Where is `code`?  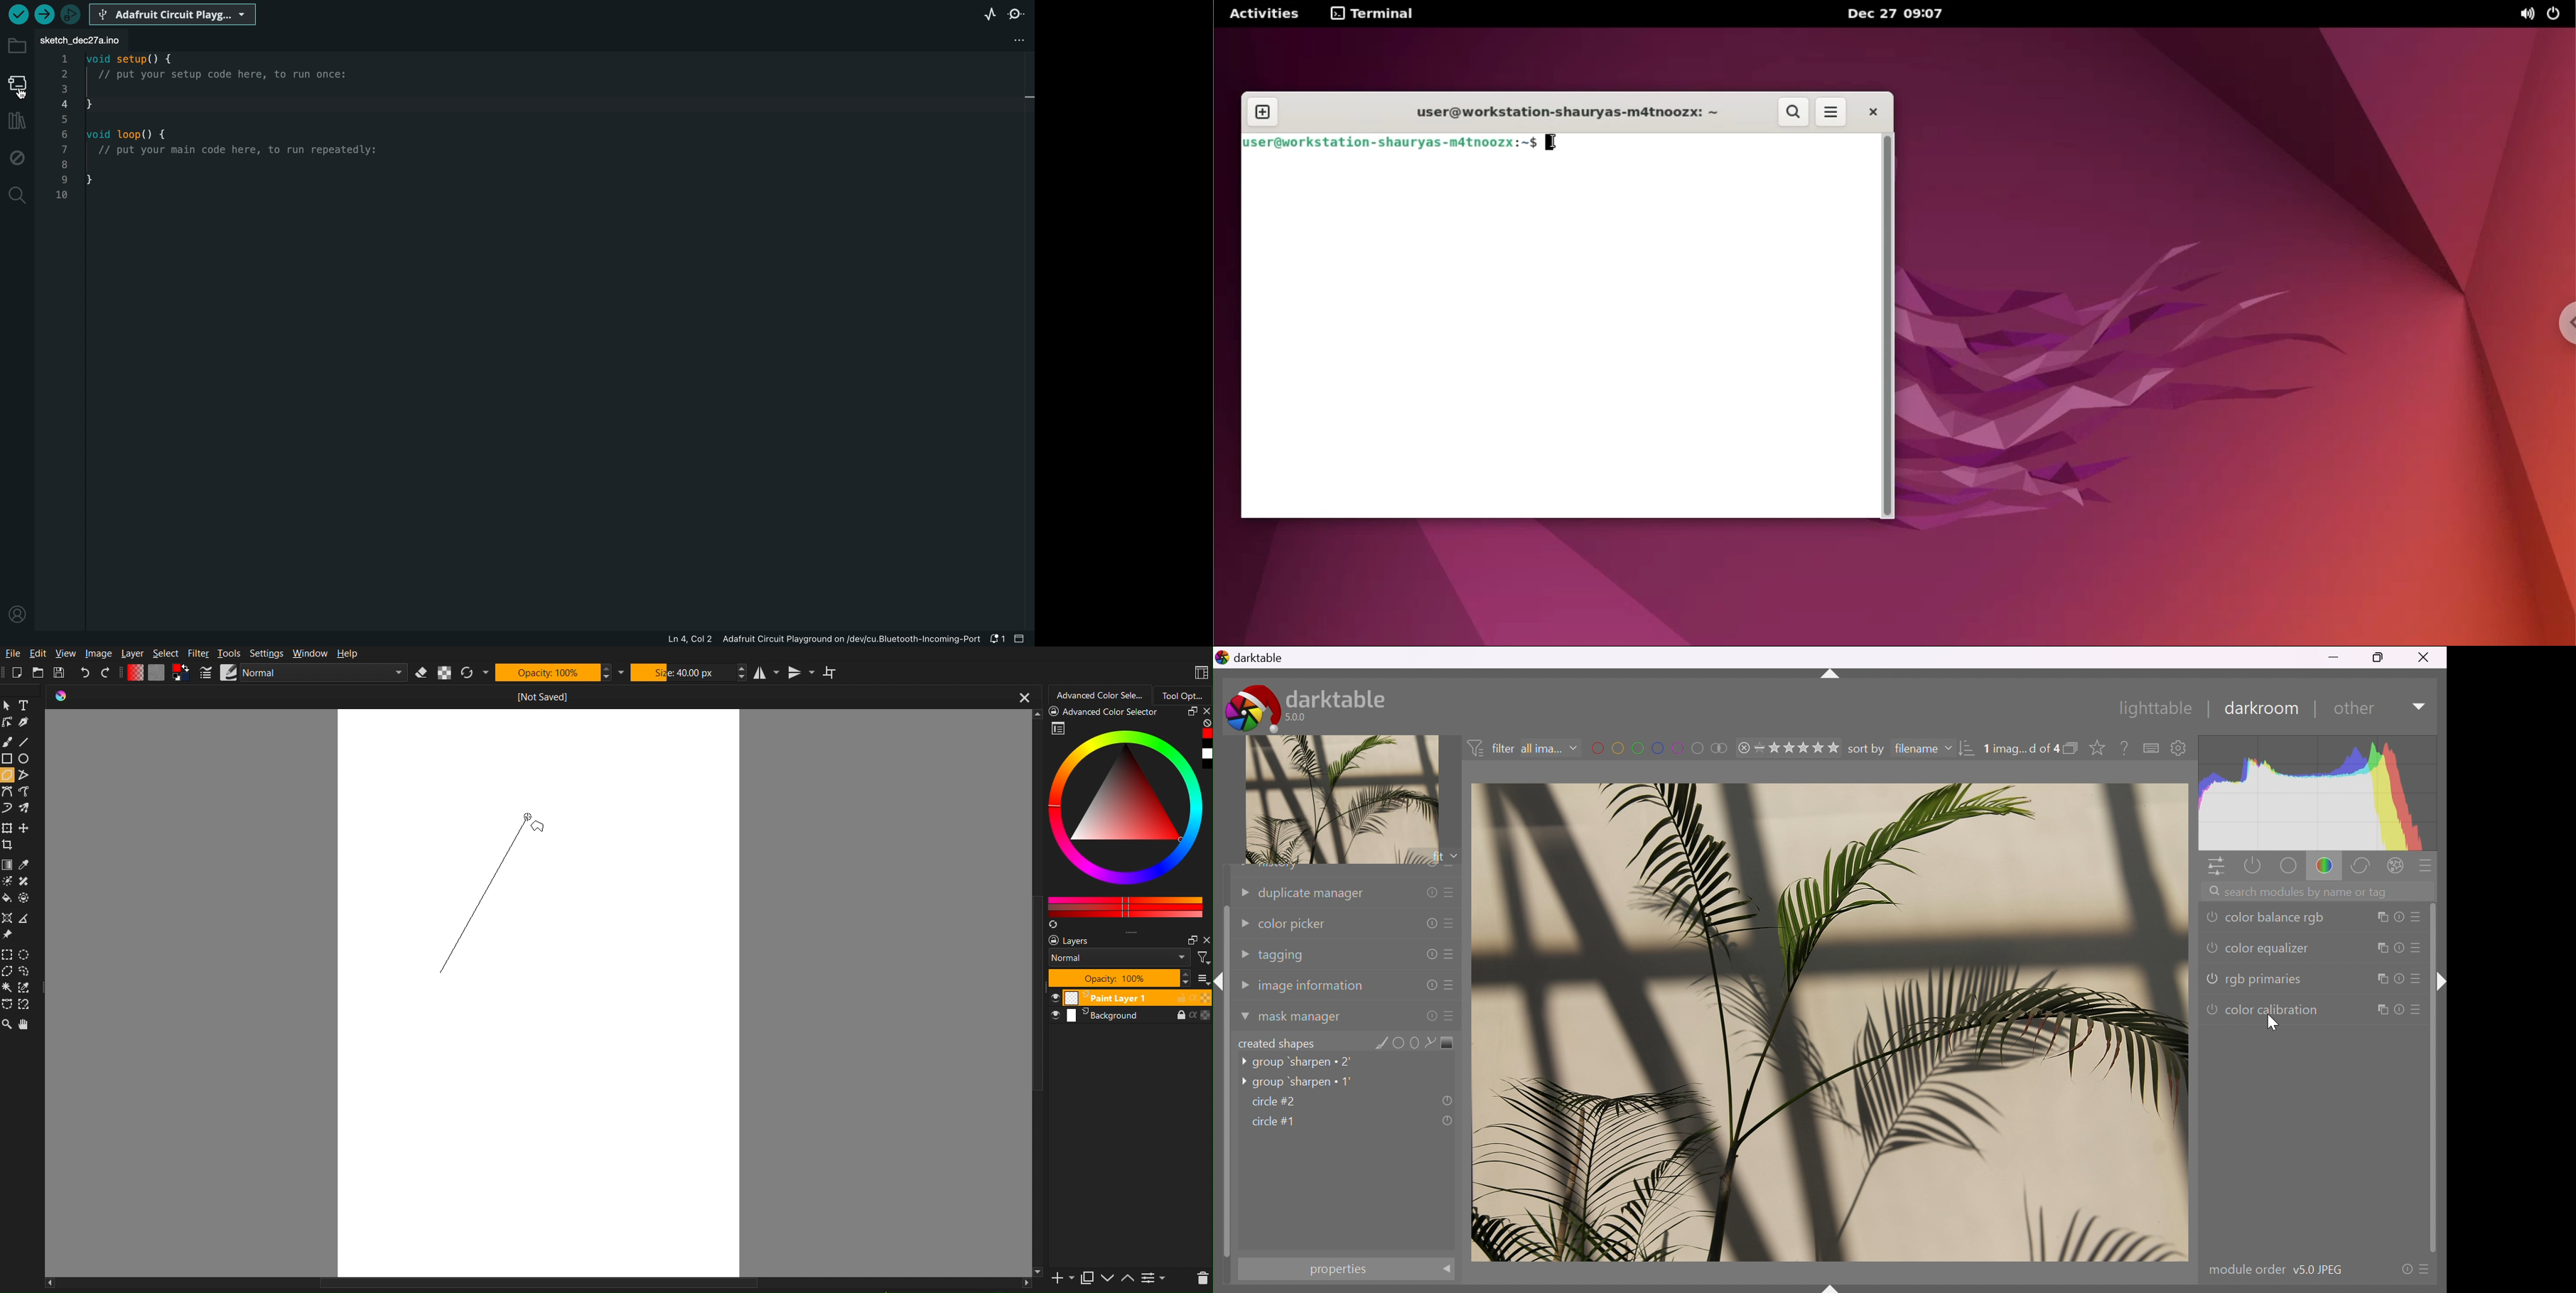 code is located at coordinates (226, 132).